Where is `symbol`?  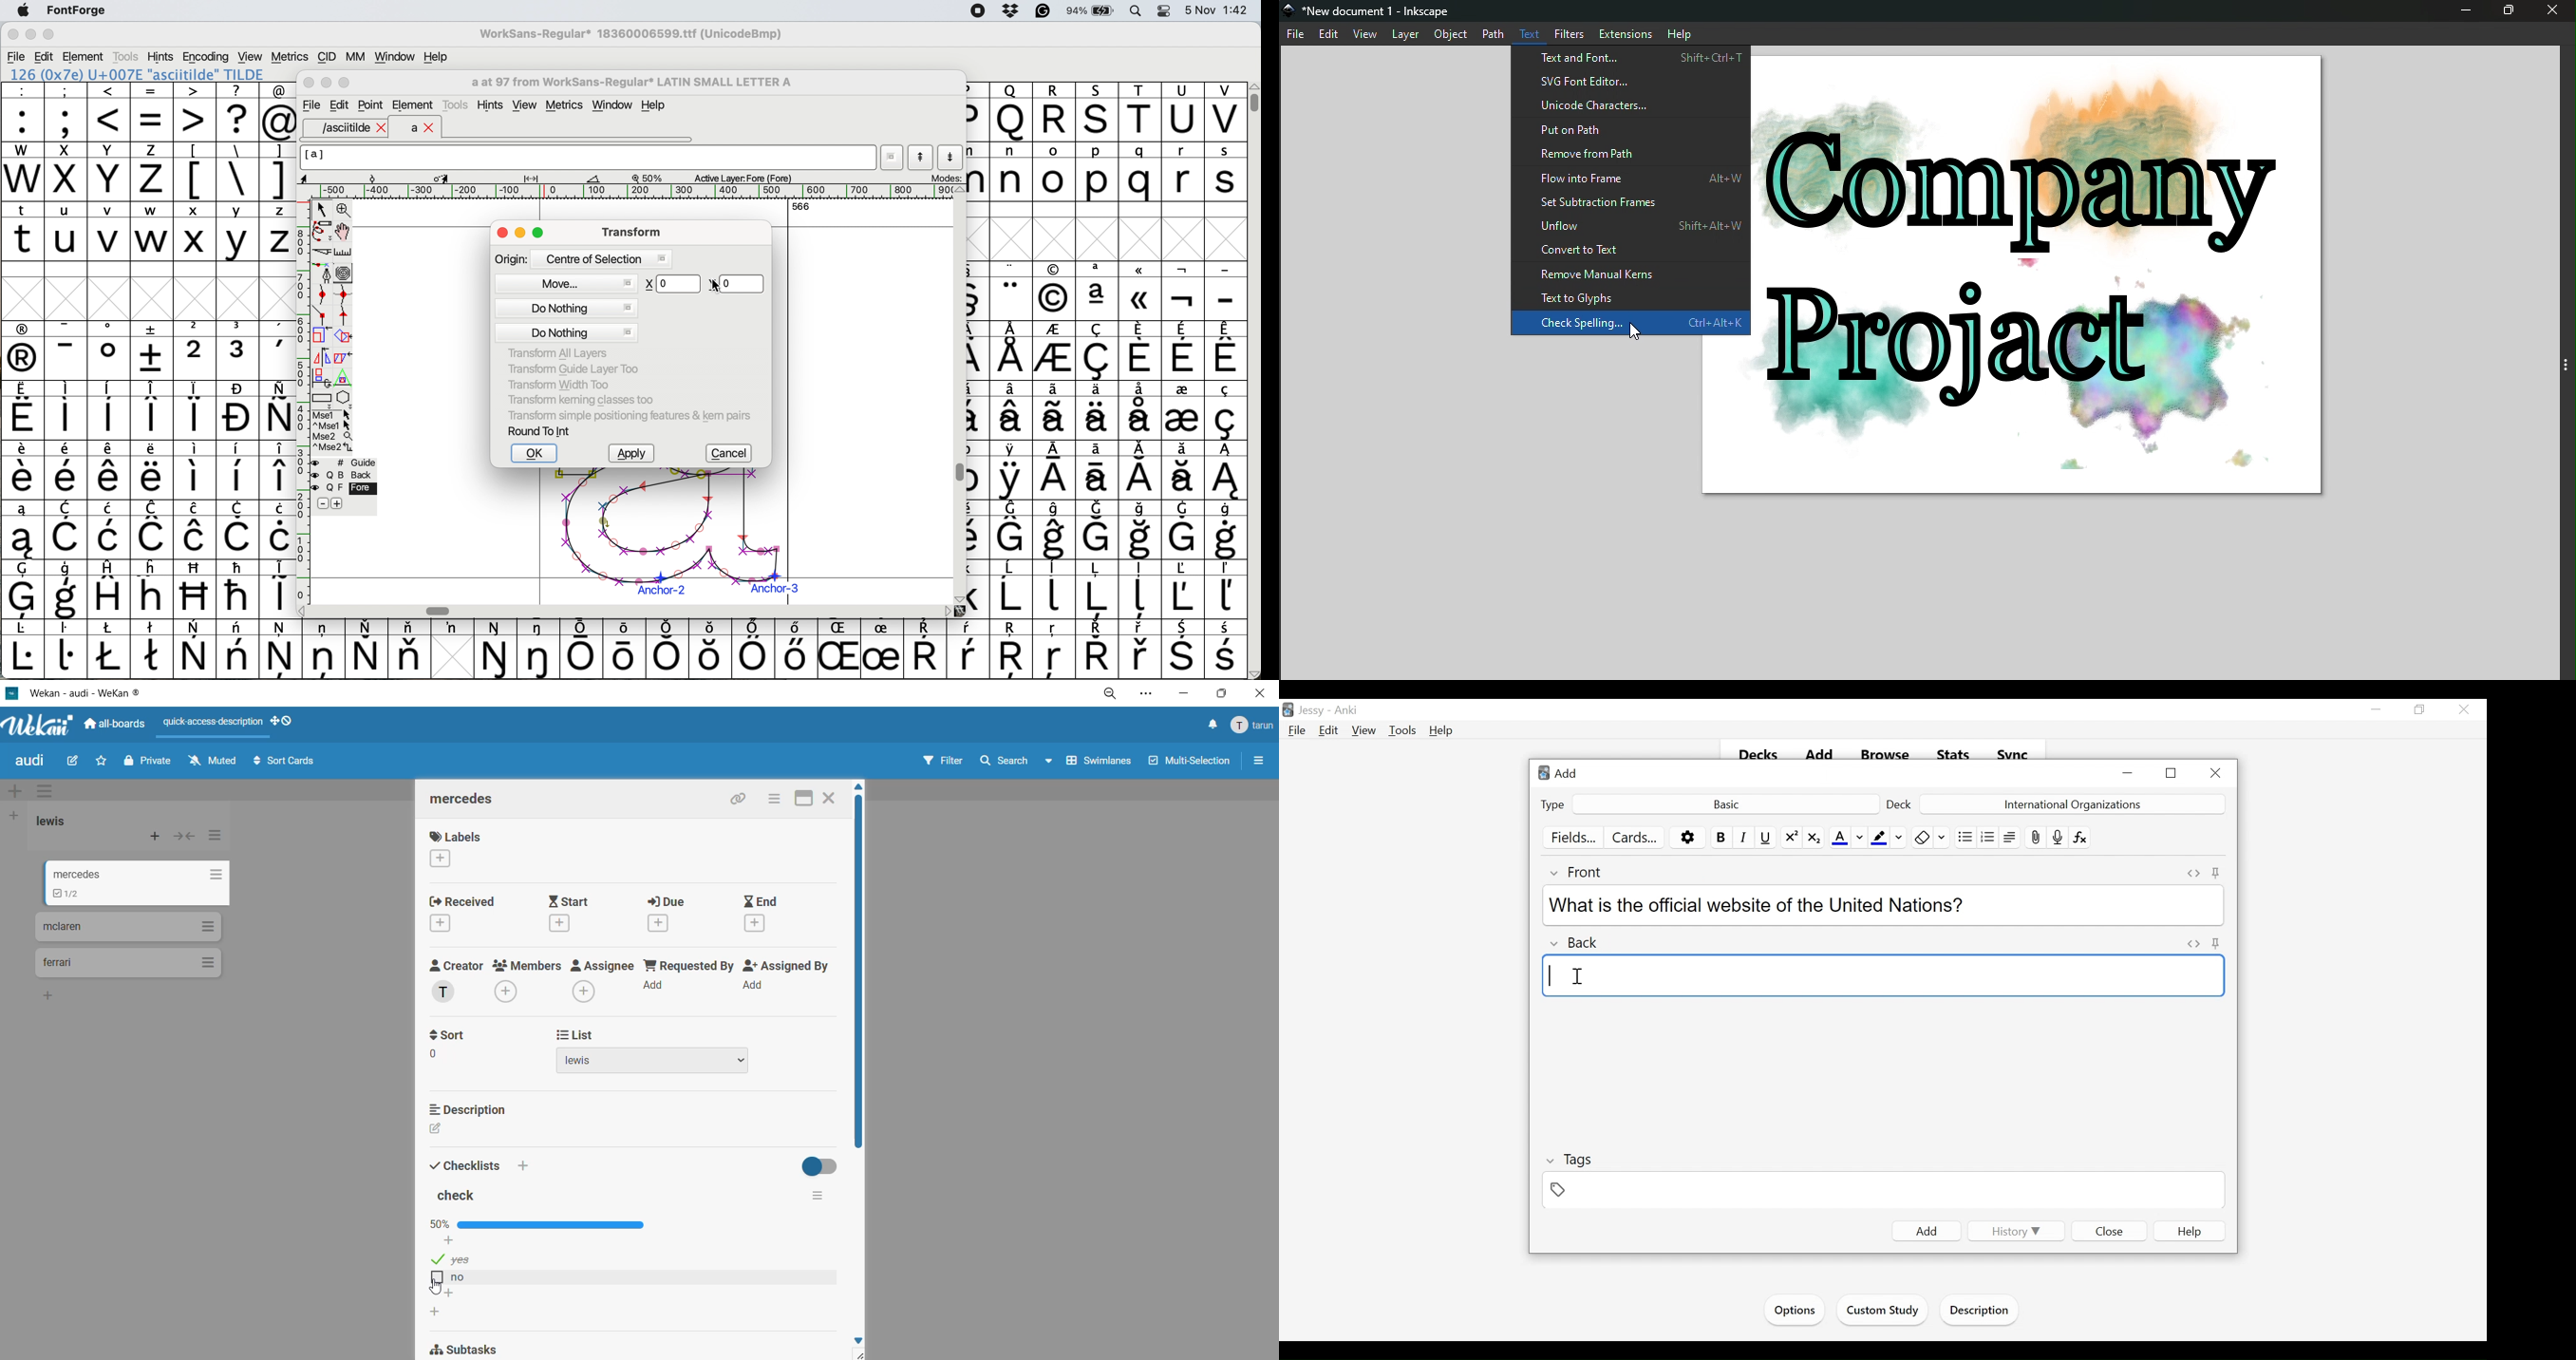 symbol is located at coordinates (1184, 650).